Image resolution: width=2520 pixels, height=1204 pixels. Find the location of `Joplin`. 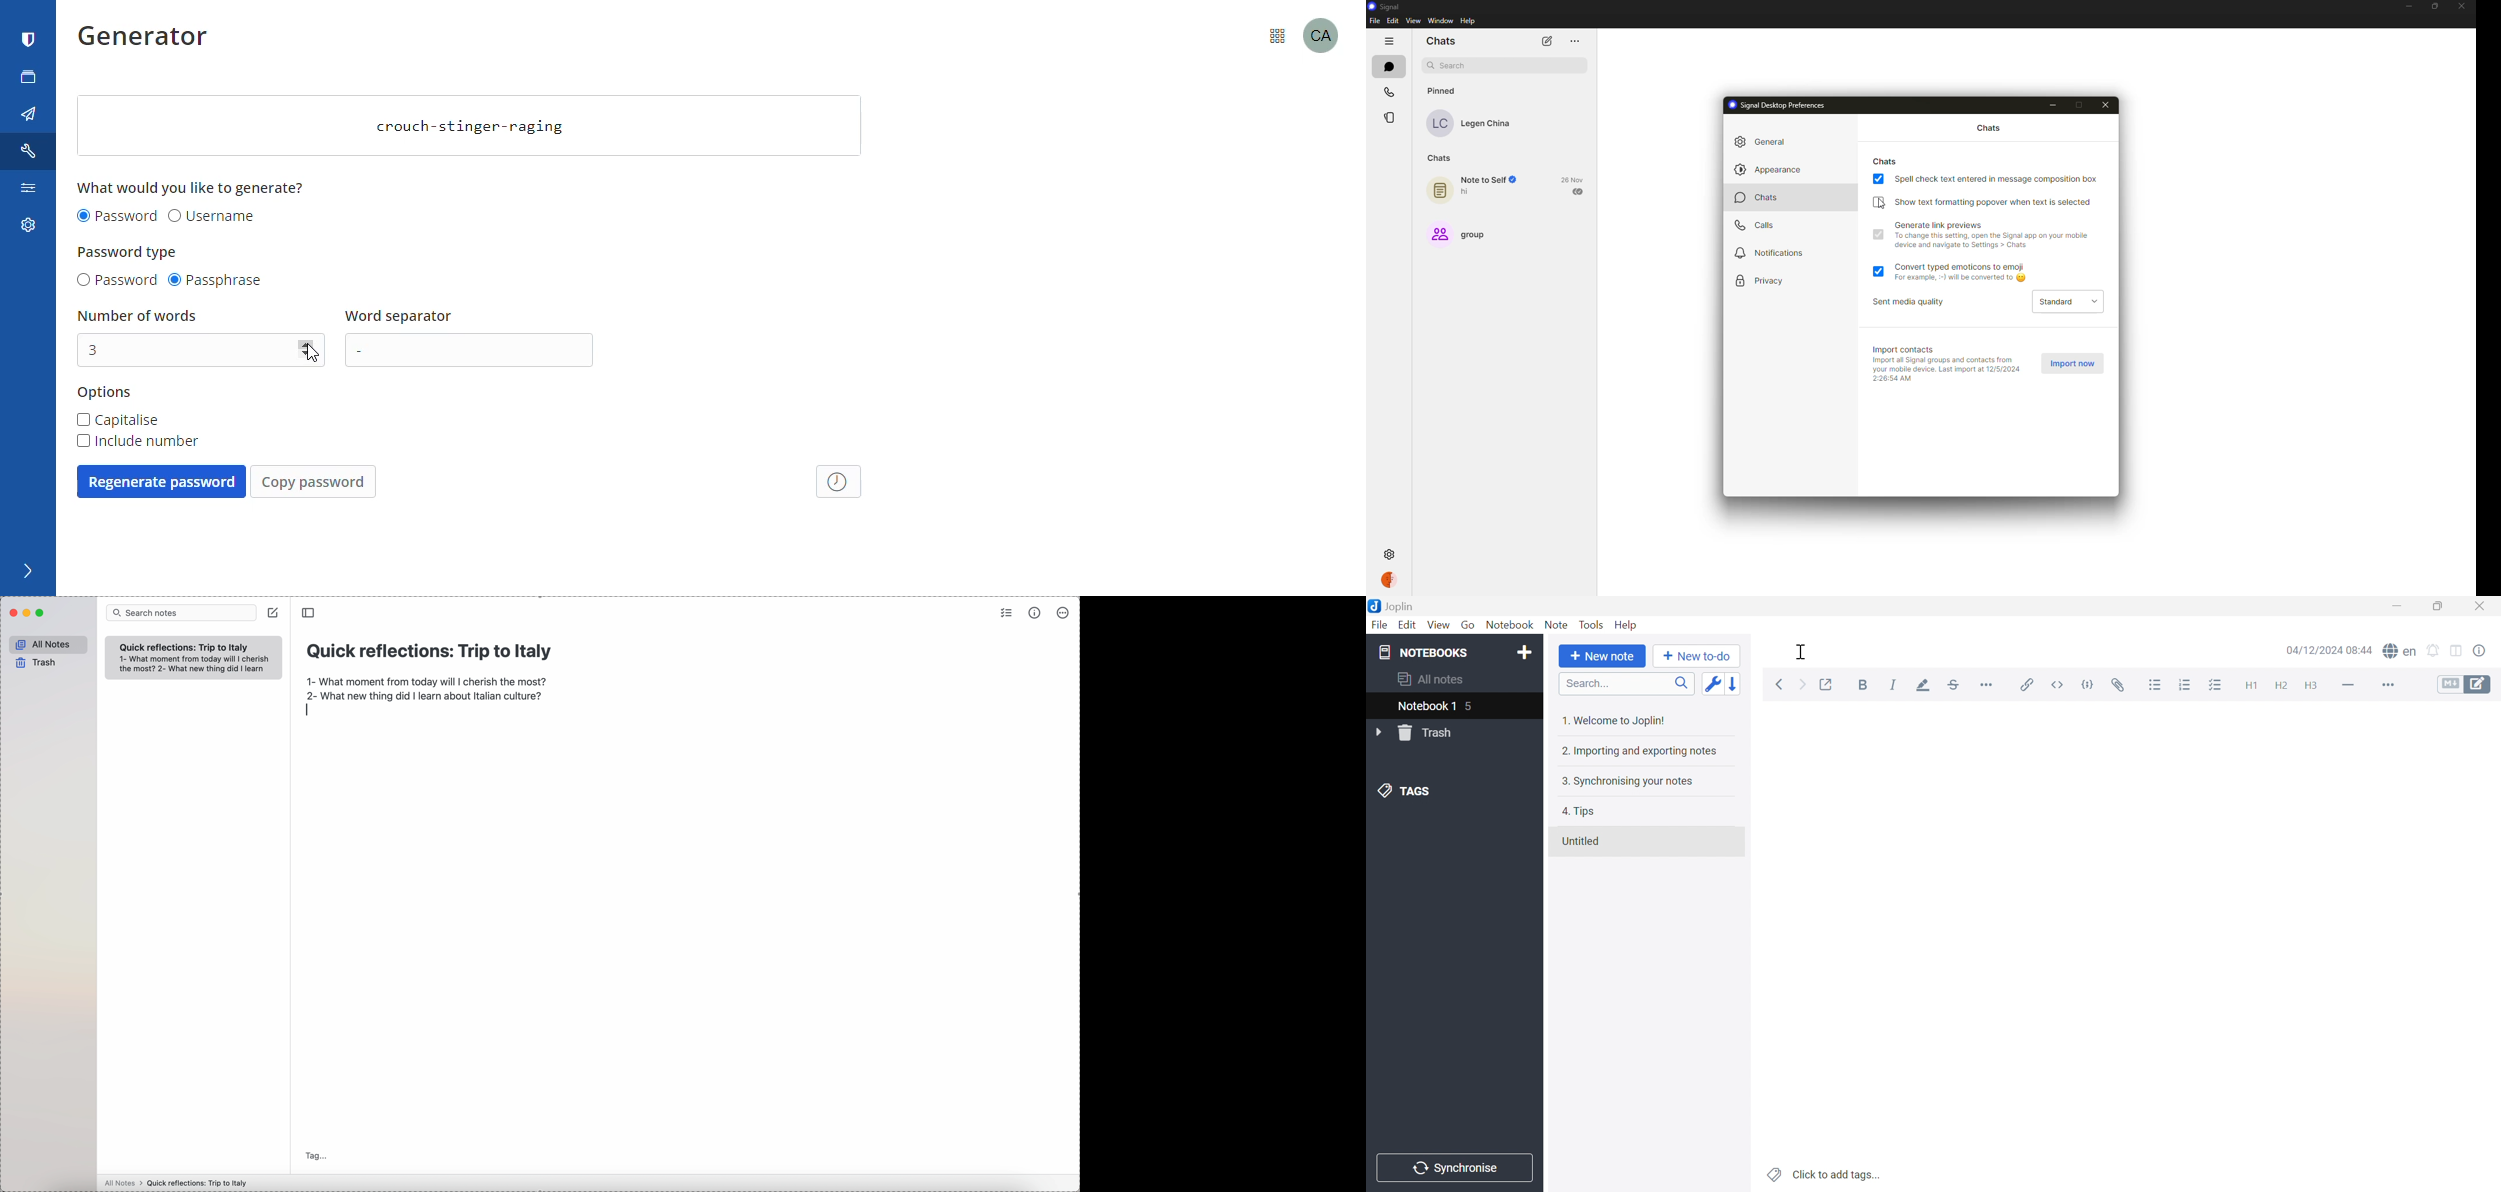

Joplin is located at coordinates (1392, 606).